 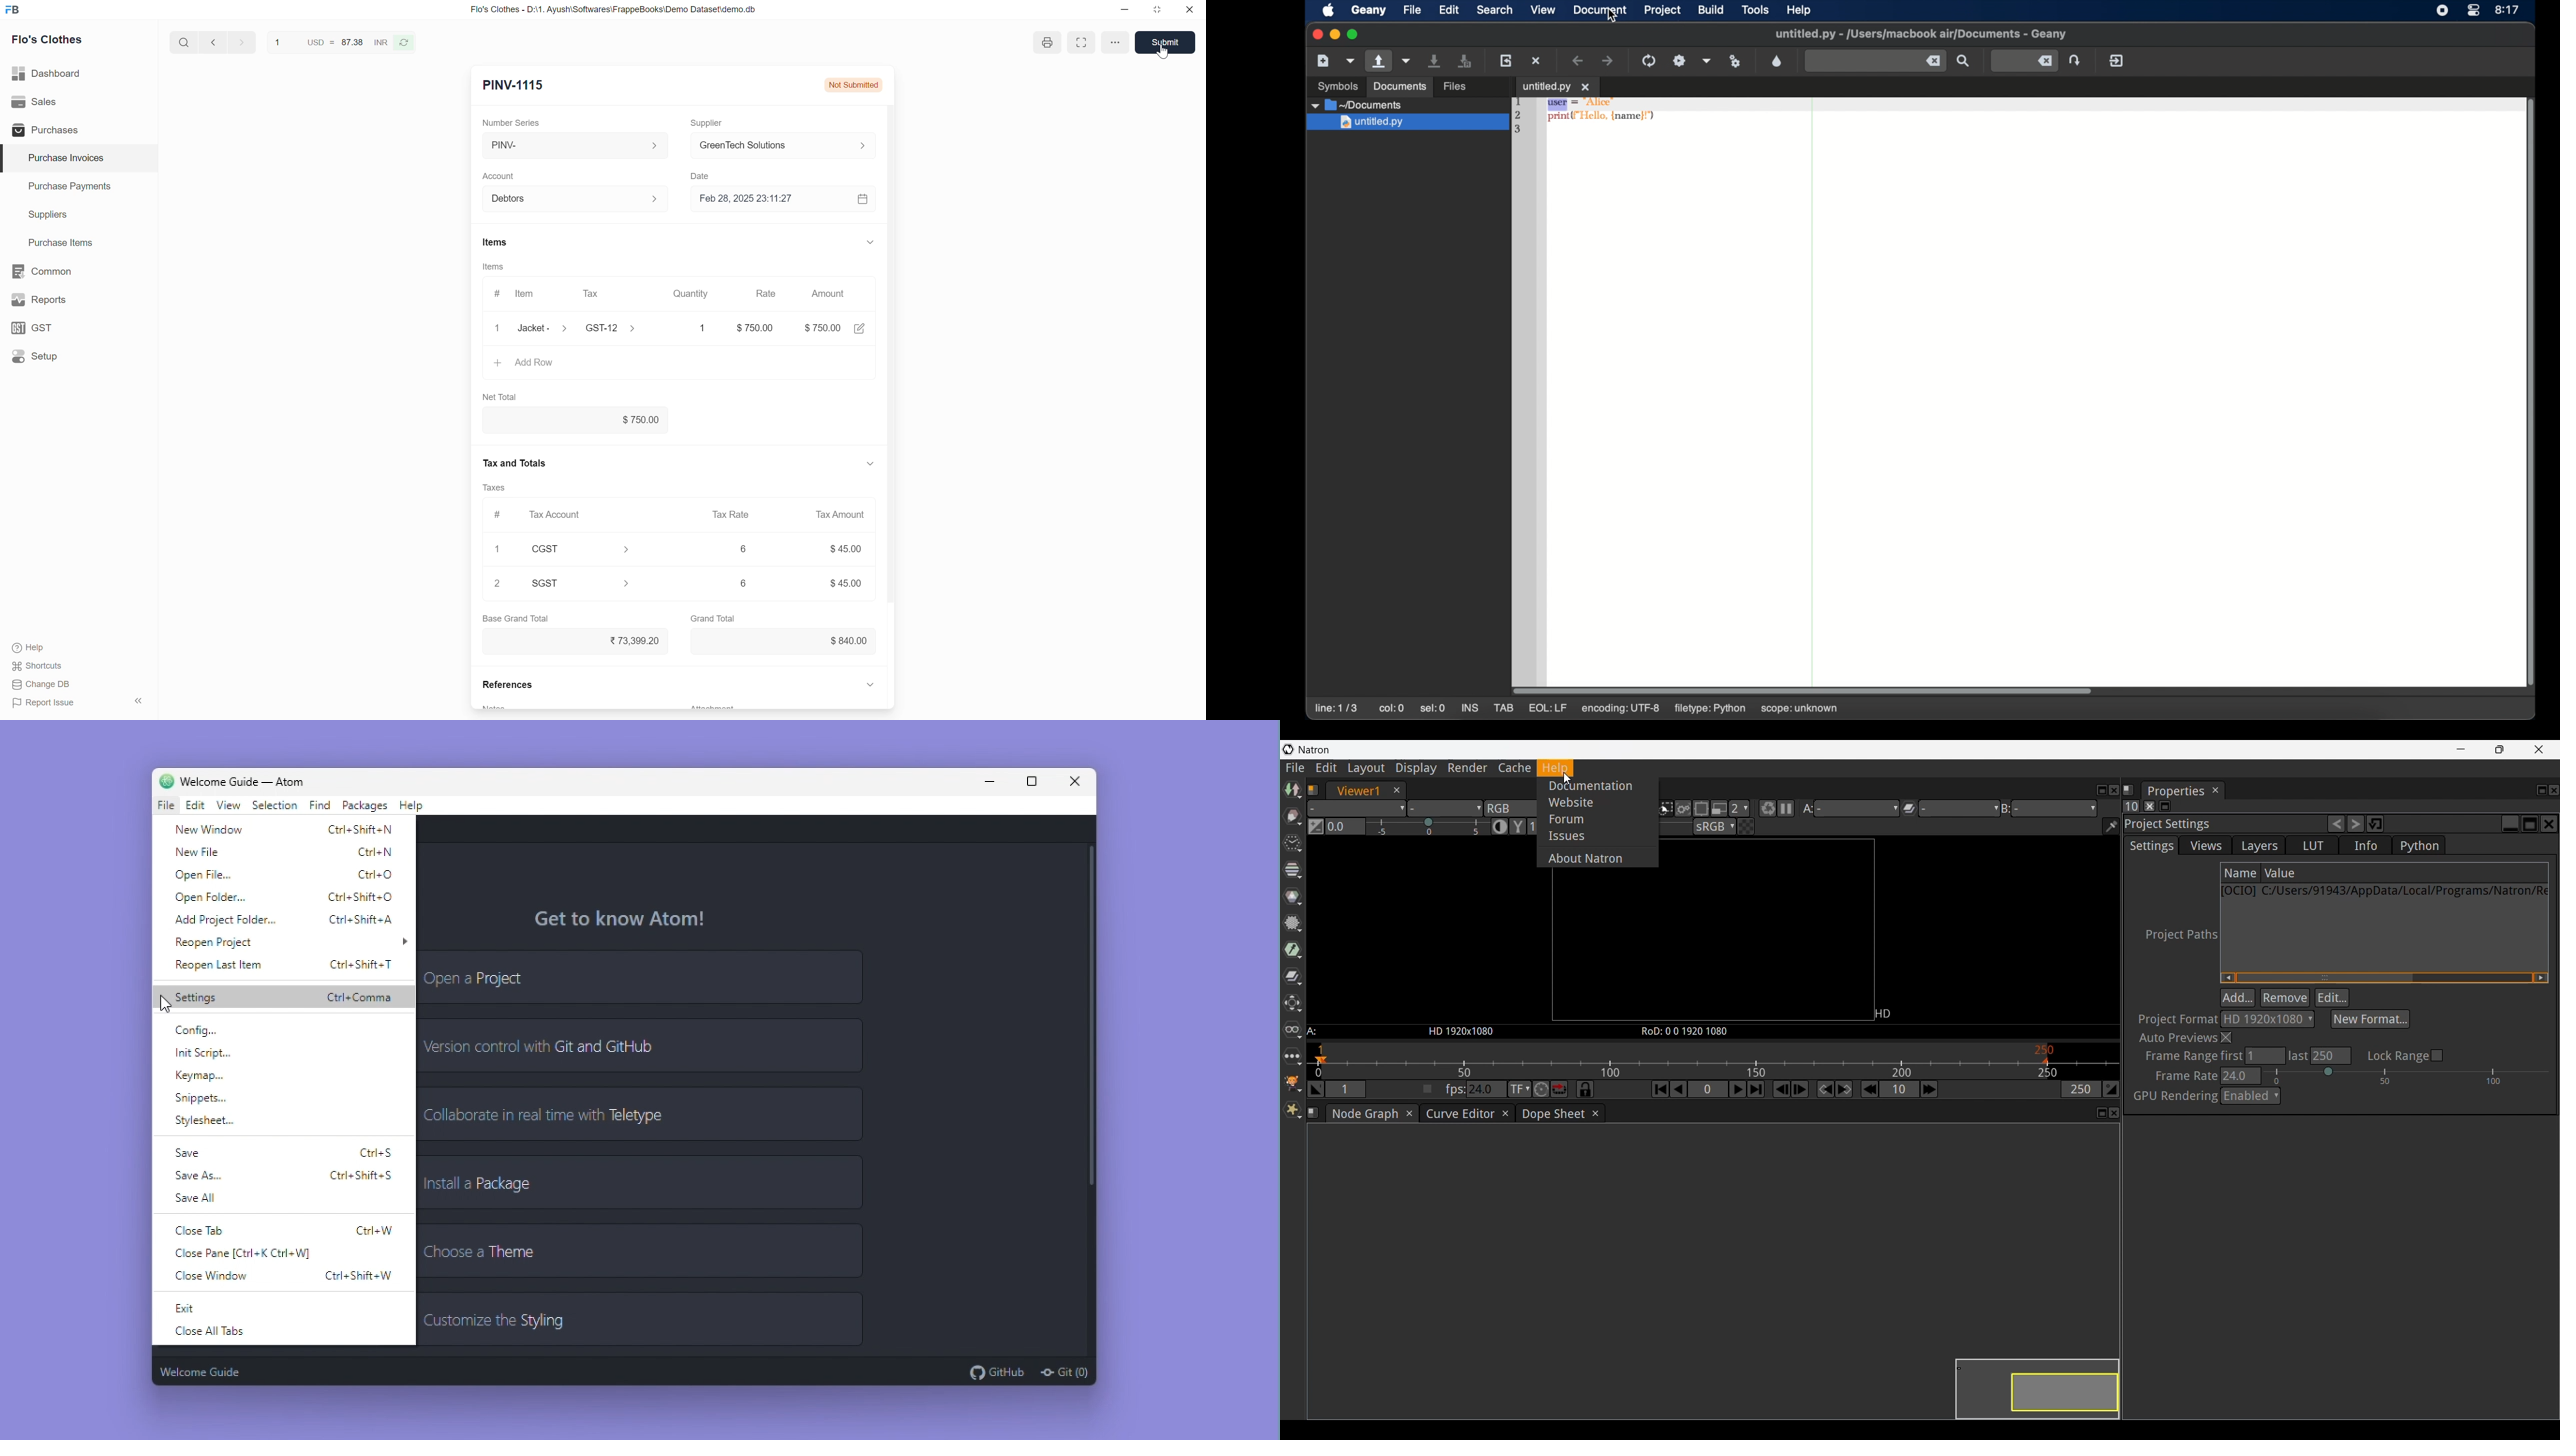 What do you see at coordinates (202, 1101) in the screenshot?
I see `snippets` at bounding box center [202, 1101].